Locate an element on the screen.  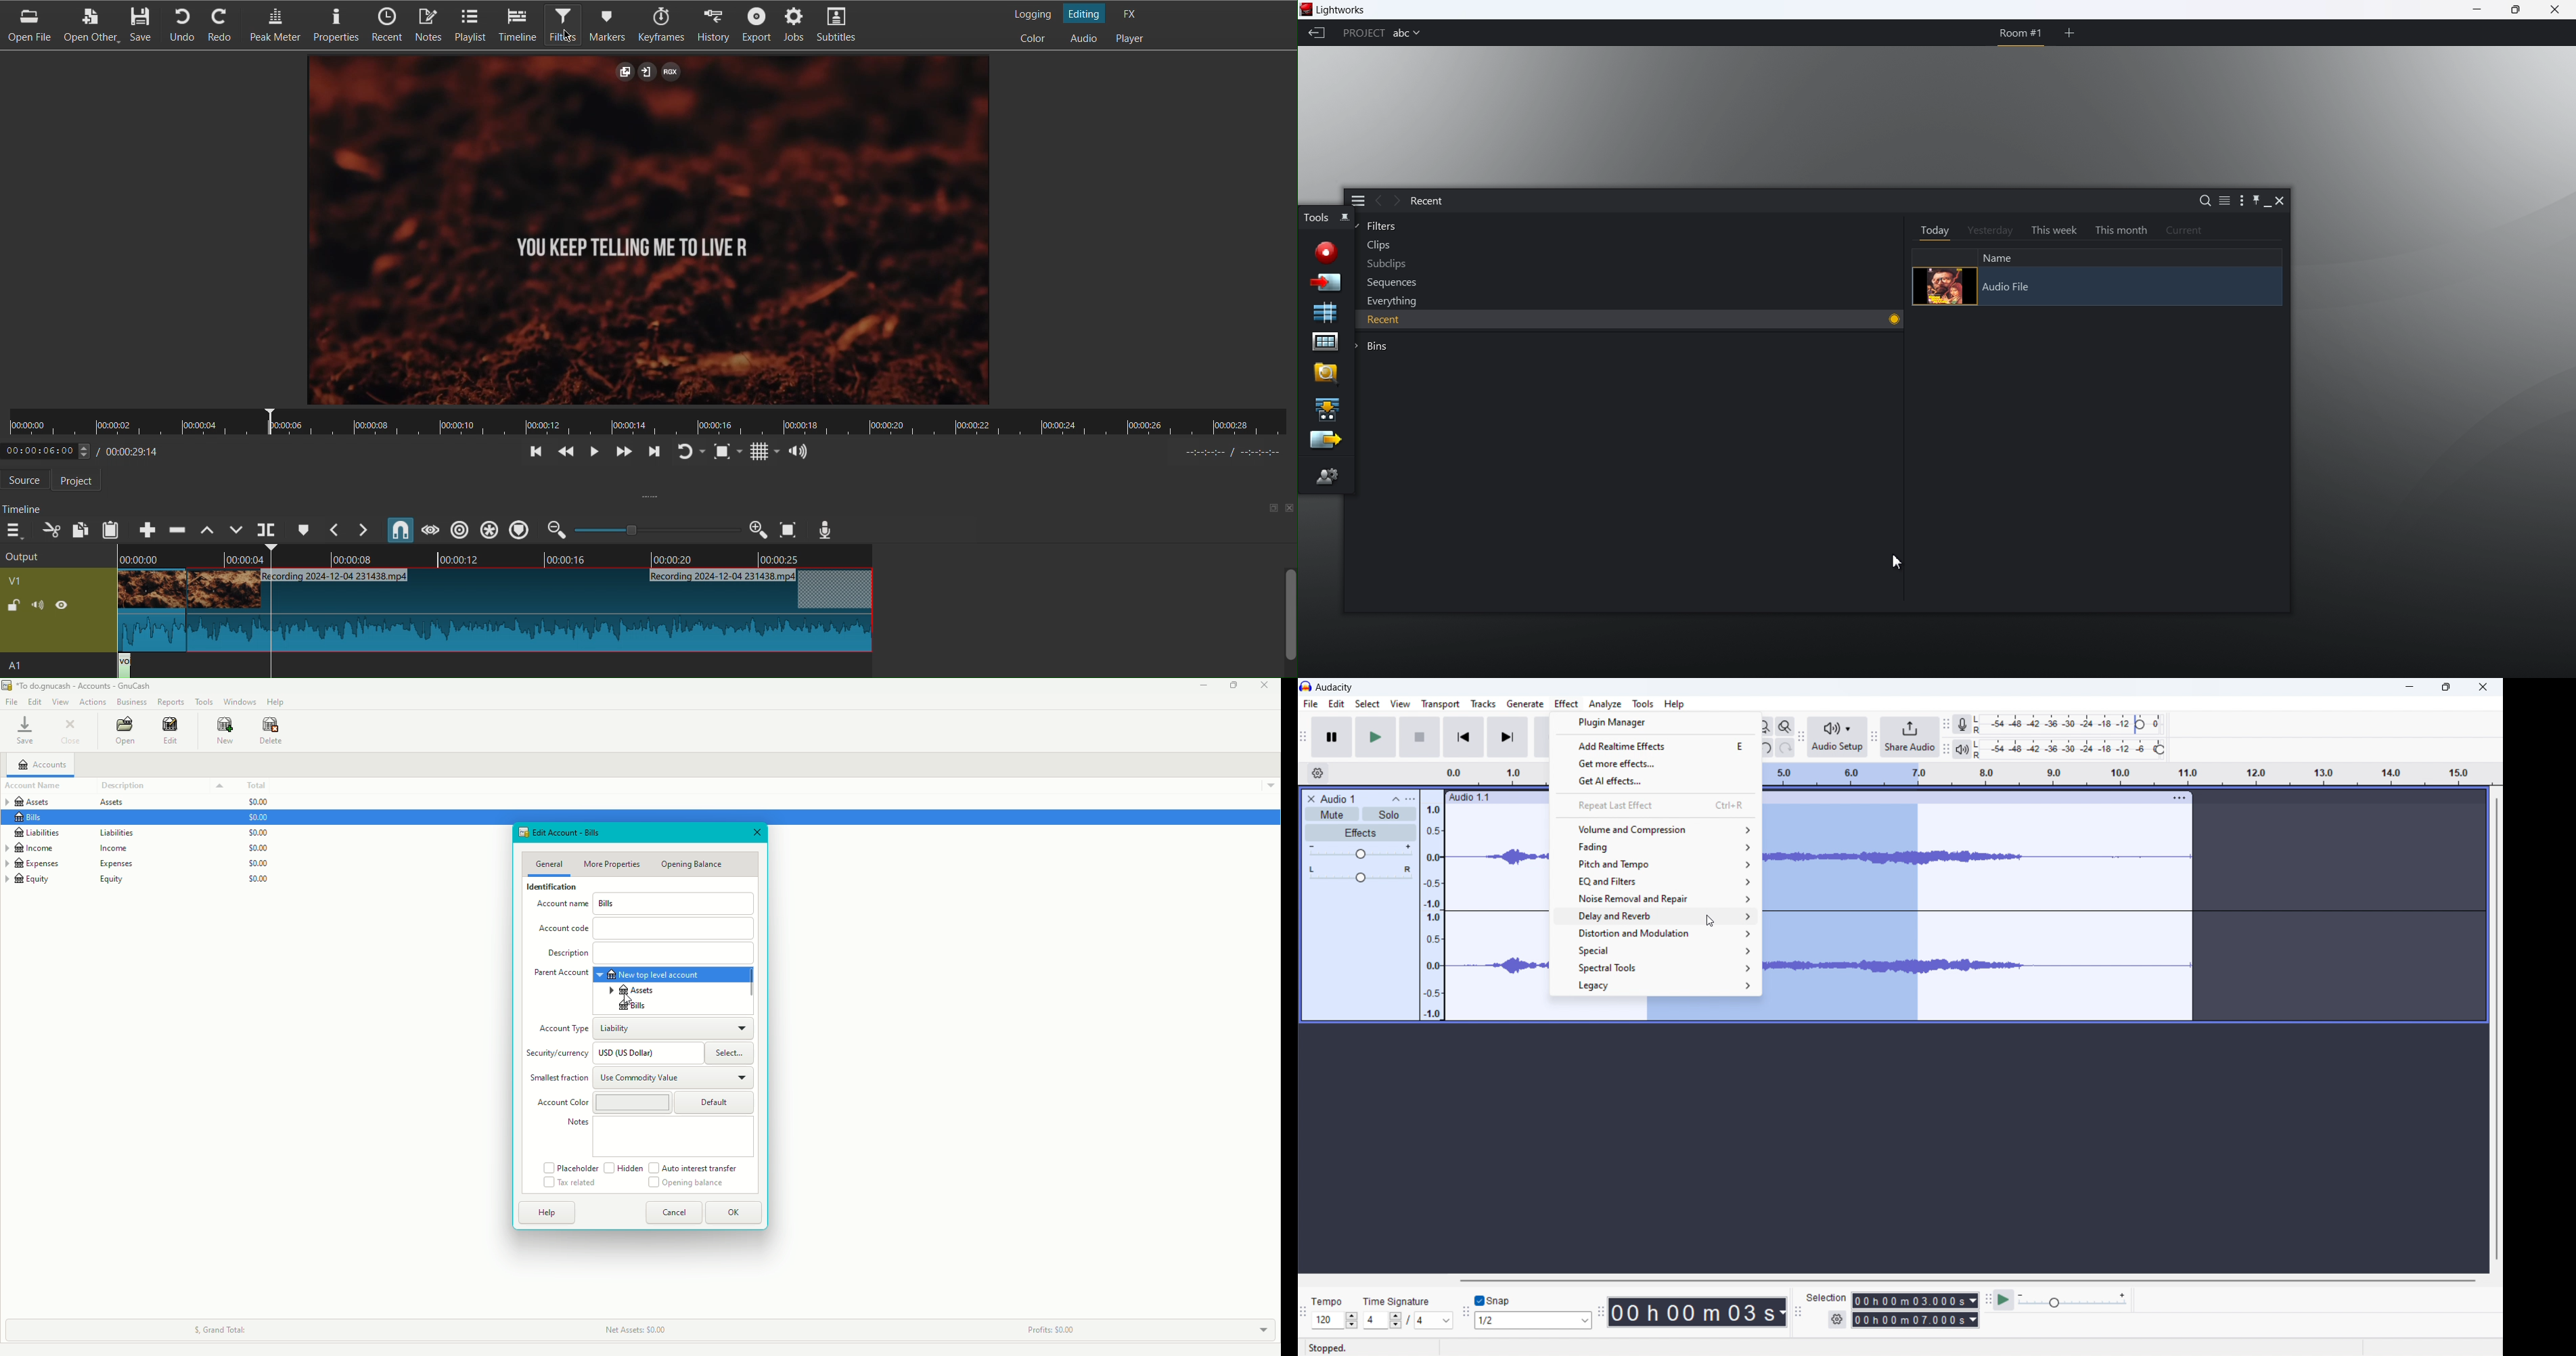
Cancel is located at coordinates (671, 1213).